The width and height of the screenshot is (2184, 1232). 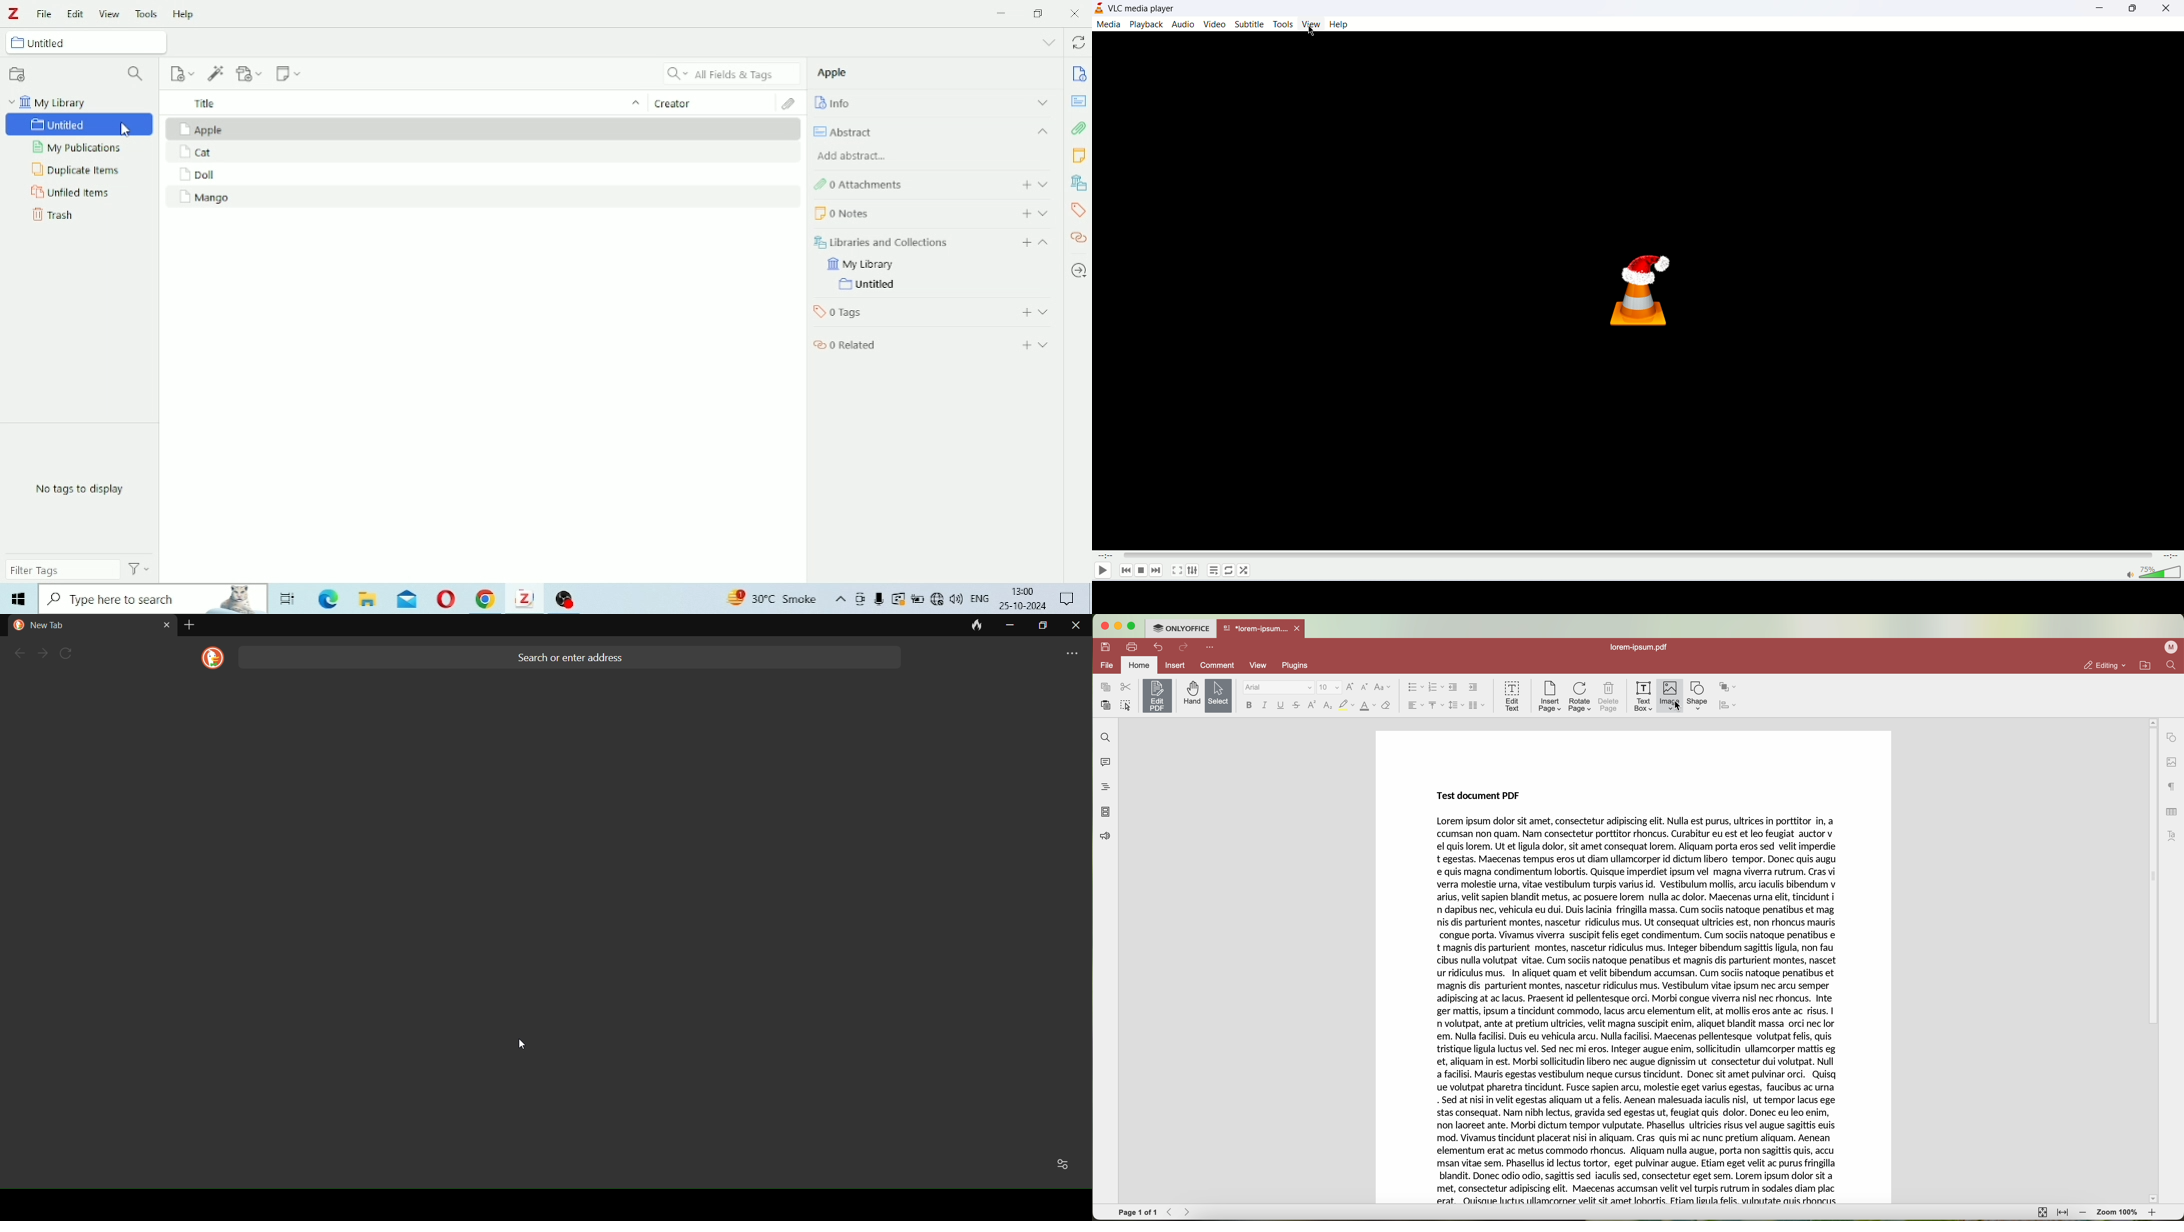 I want to click on All Fields & Tags, so click(x=730, y=73).